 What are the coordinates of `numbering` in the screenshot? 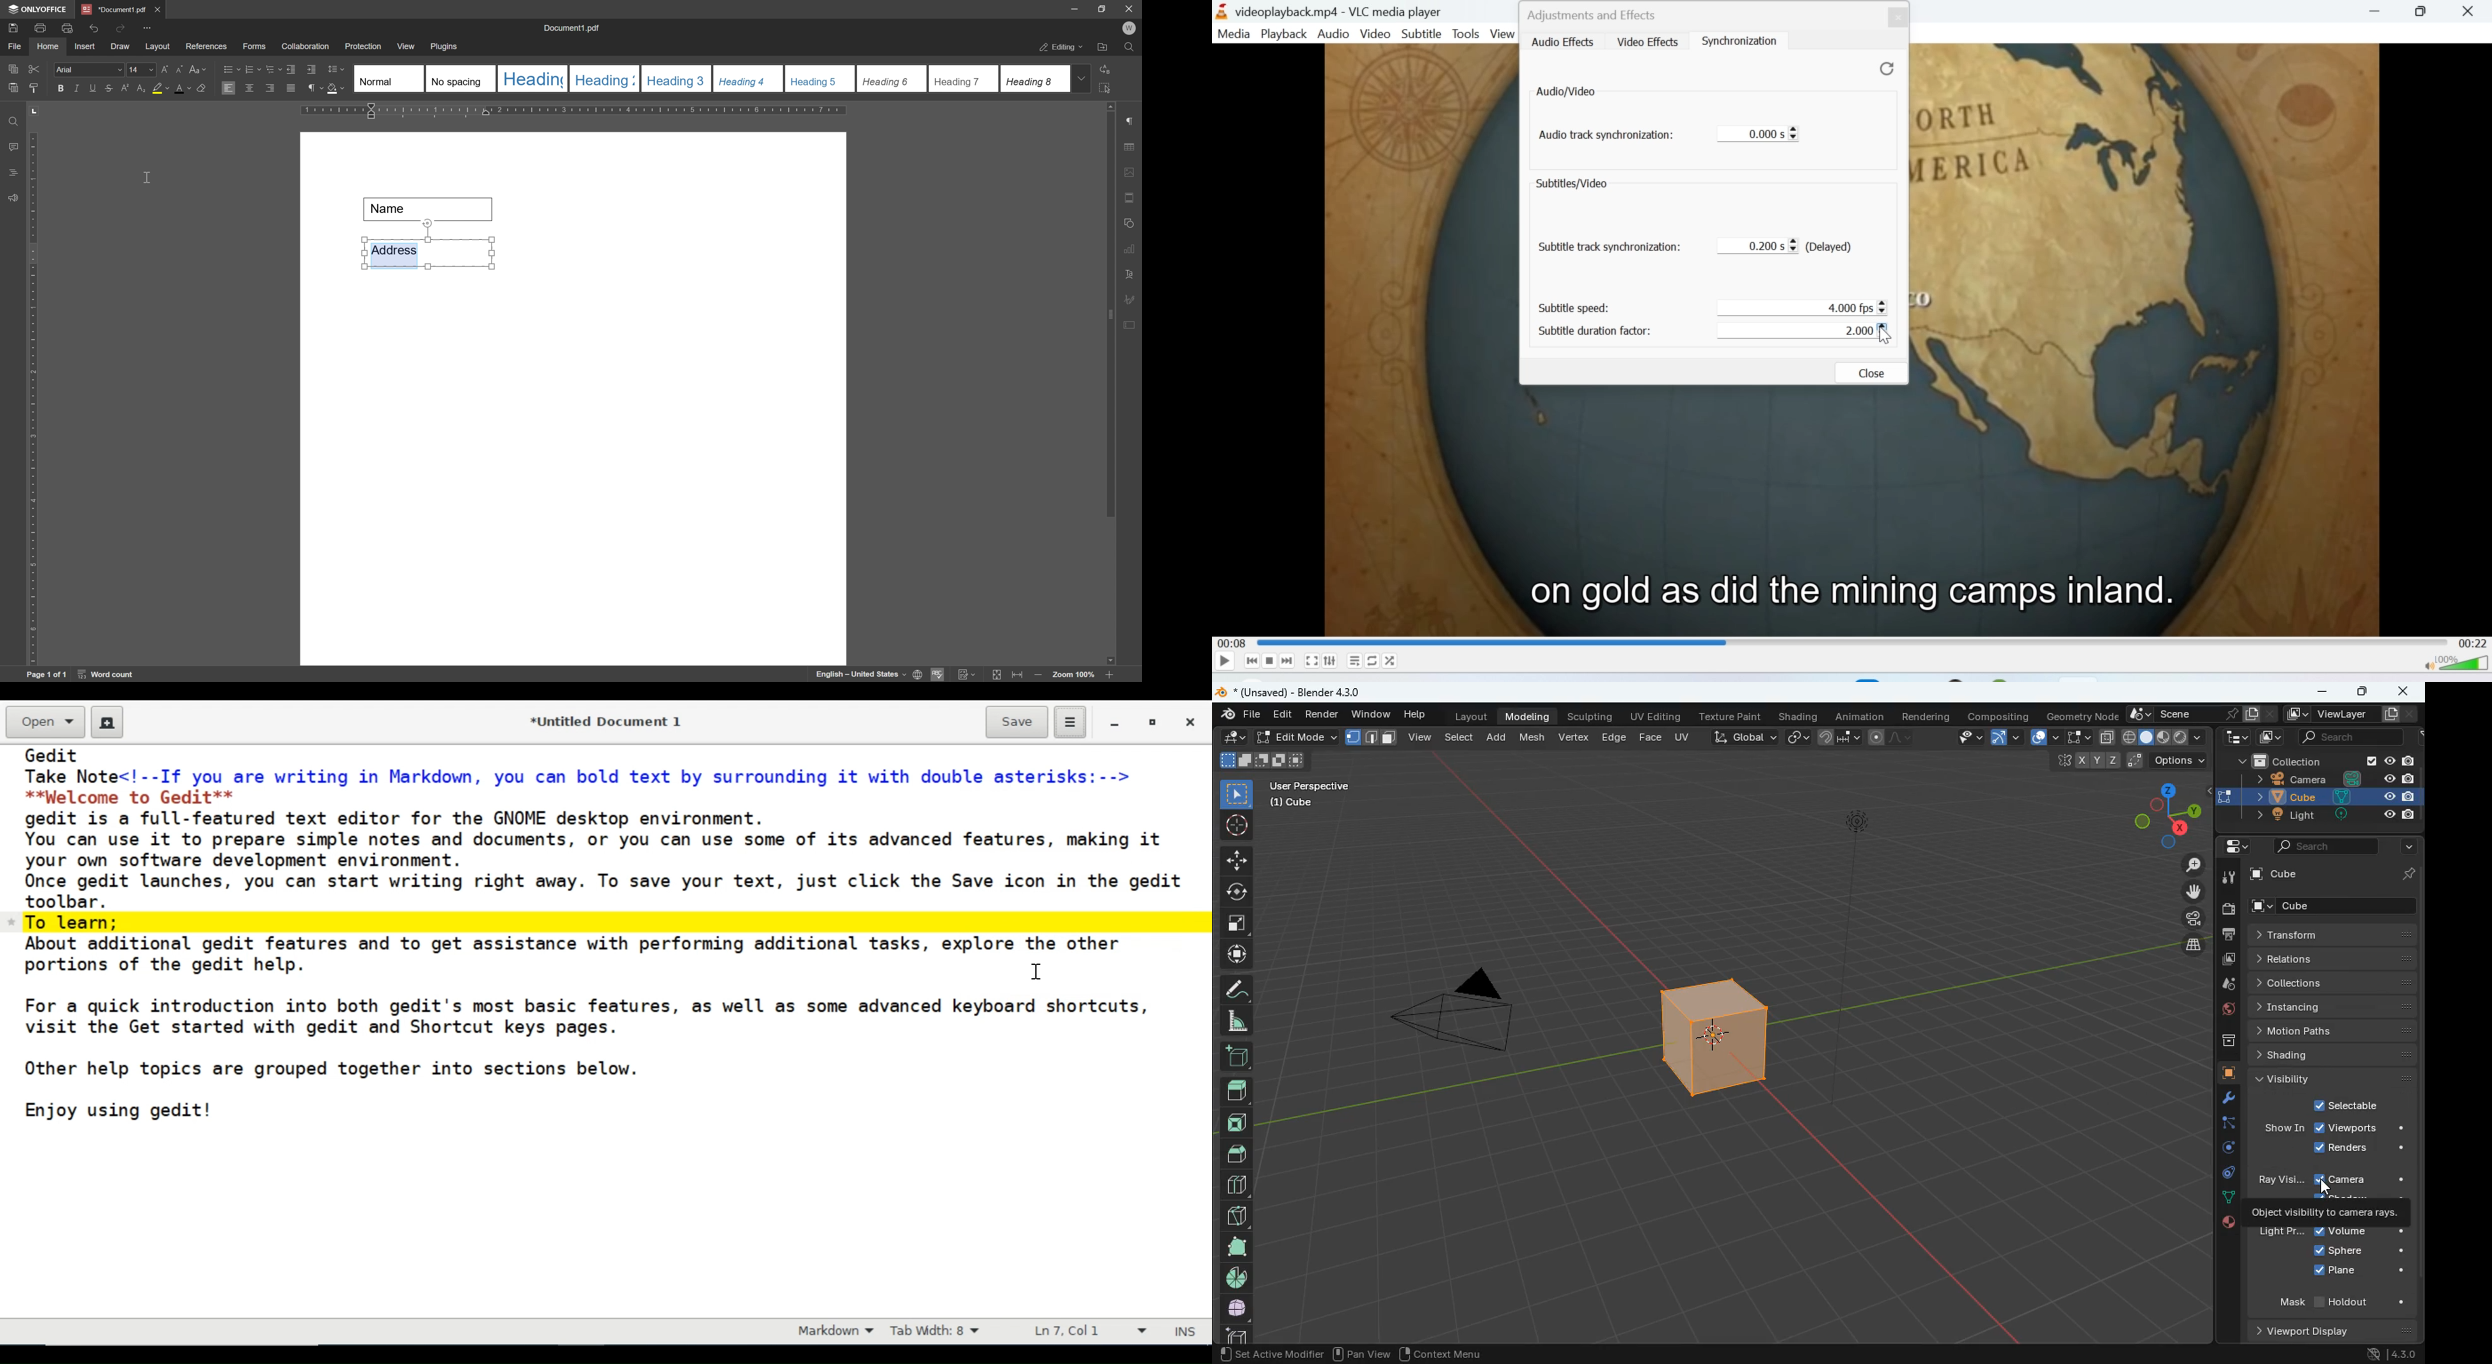 It's located at (252, 68).